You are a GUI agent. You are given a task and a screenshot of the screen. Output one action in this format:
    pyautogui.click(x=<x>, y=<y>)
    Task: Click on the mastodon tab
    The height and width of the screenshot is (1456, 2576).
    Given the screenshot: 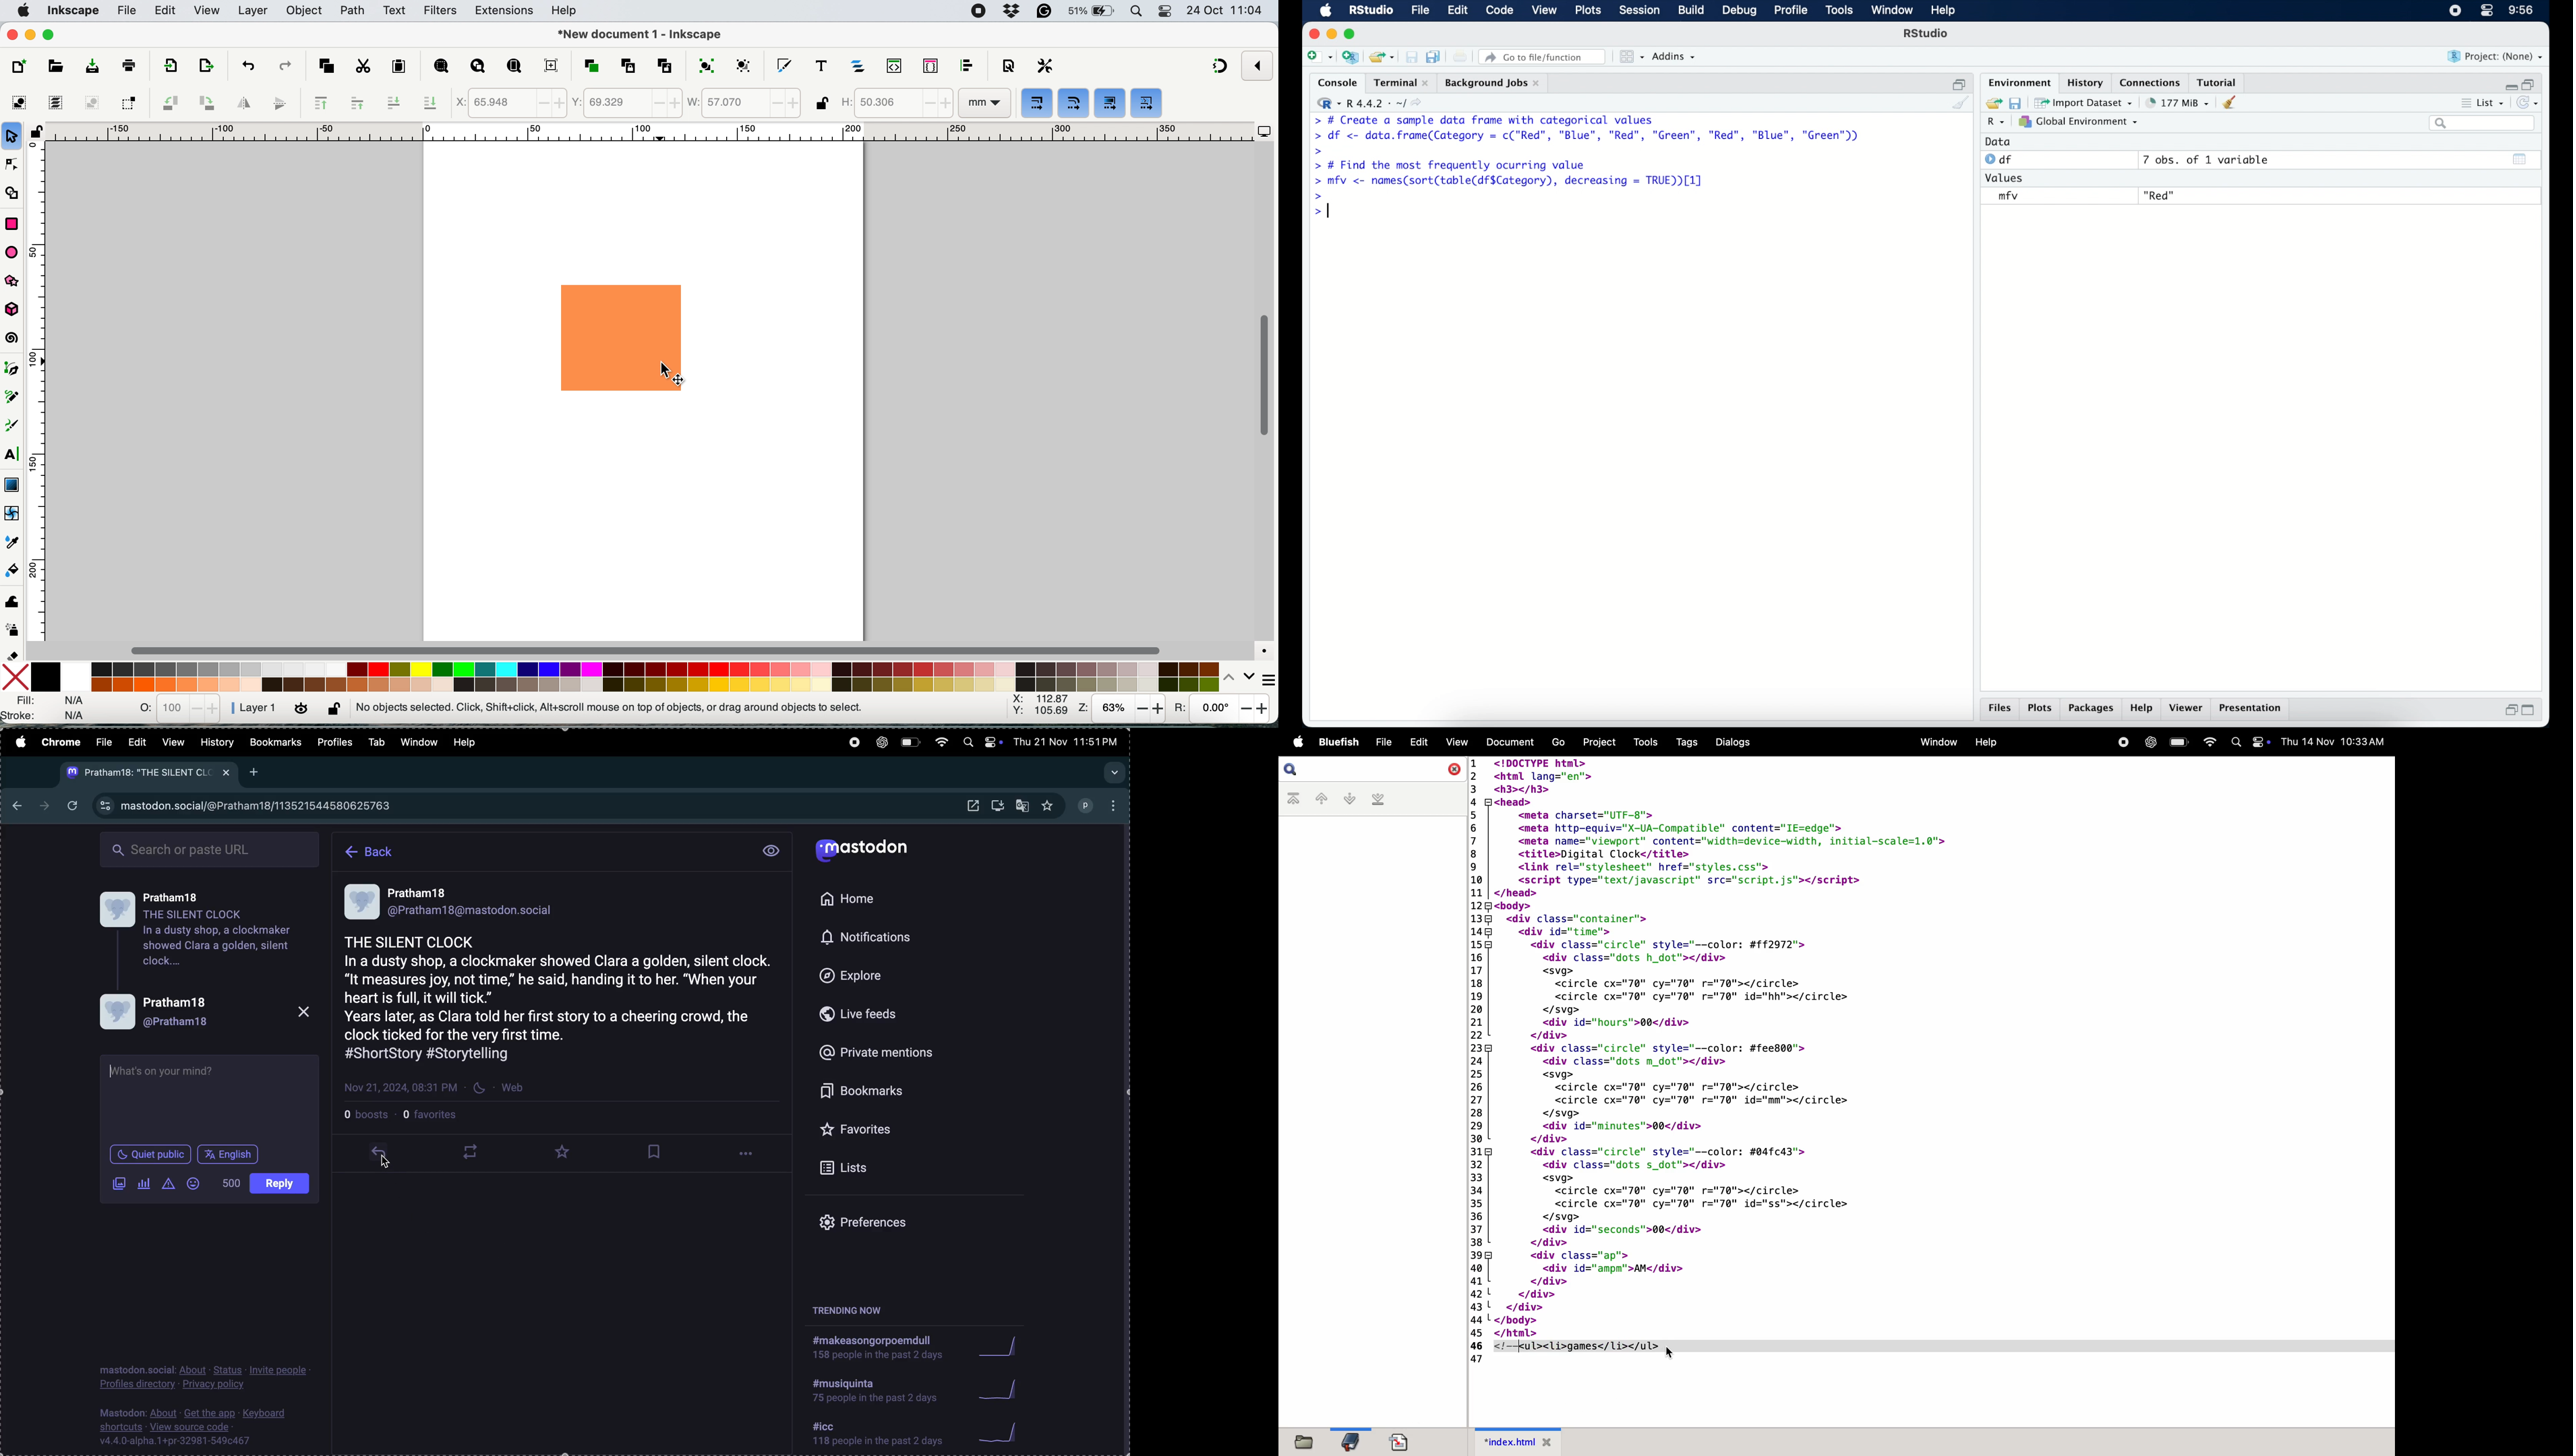 What is the action you would take?
    pyautogui.click(x=144, y=773)
    